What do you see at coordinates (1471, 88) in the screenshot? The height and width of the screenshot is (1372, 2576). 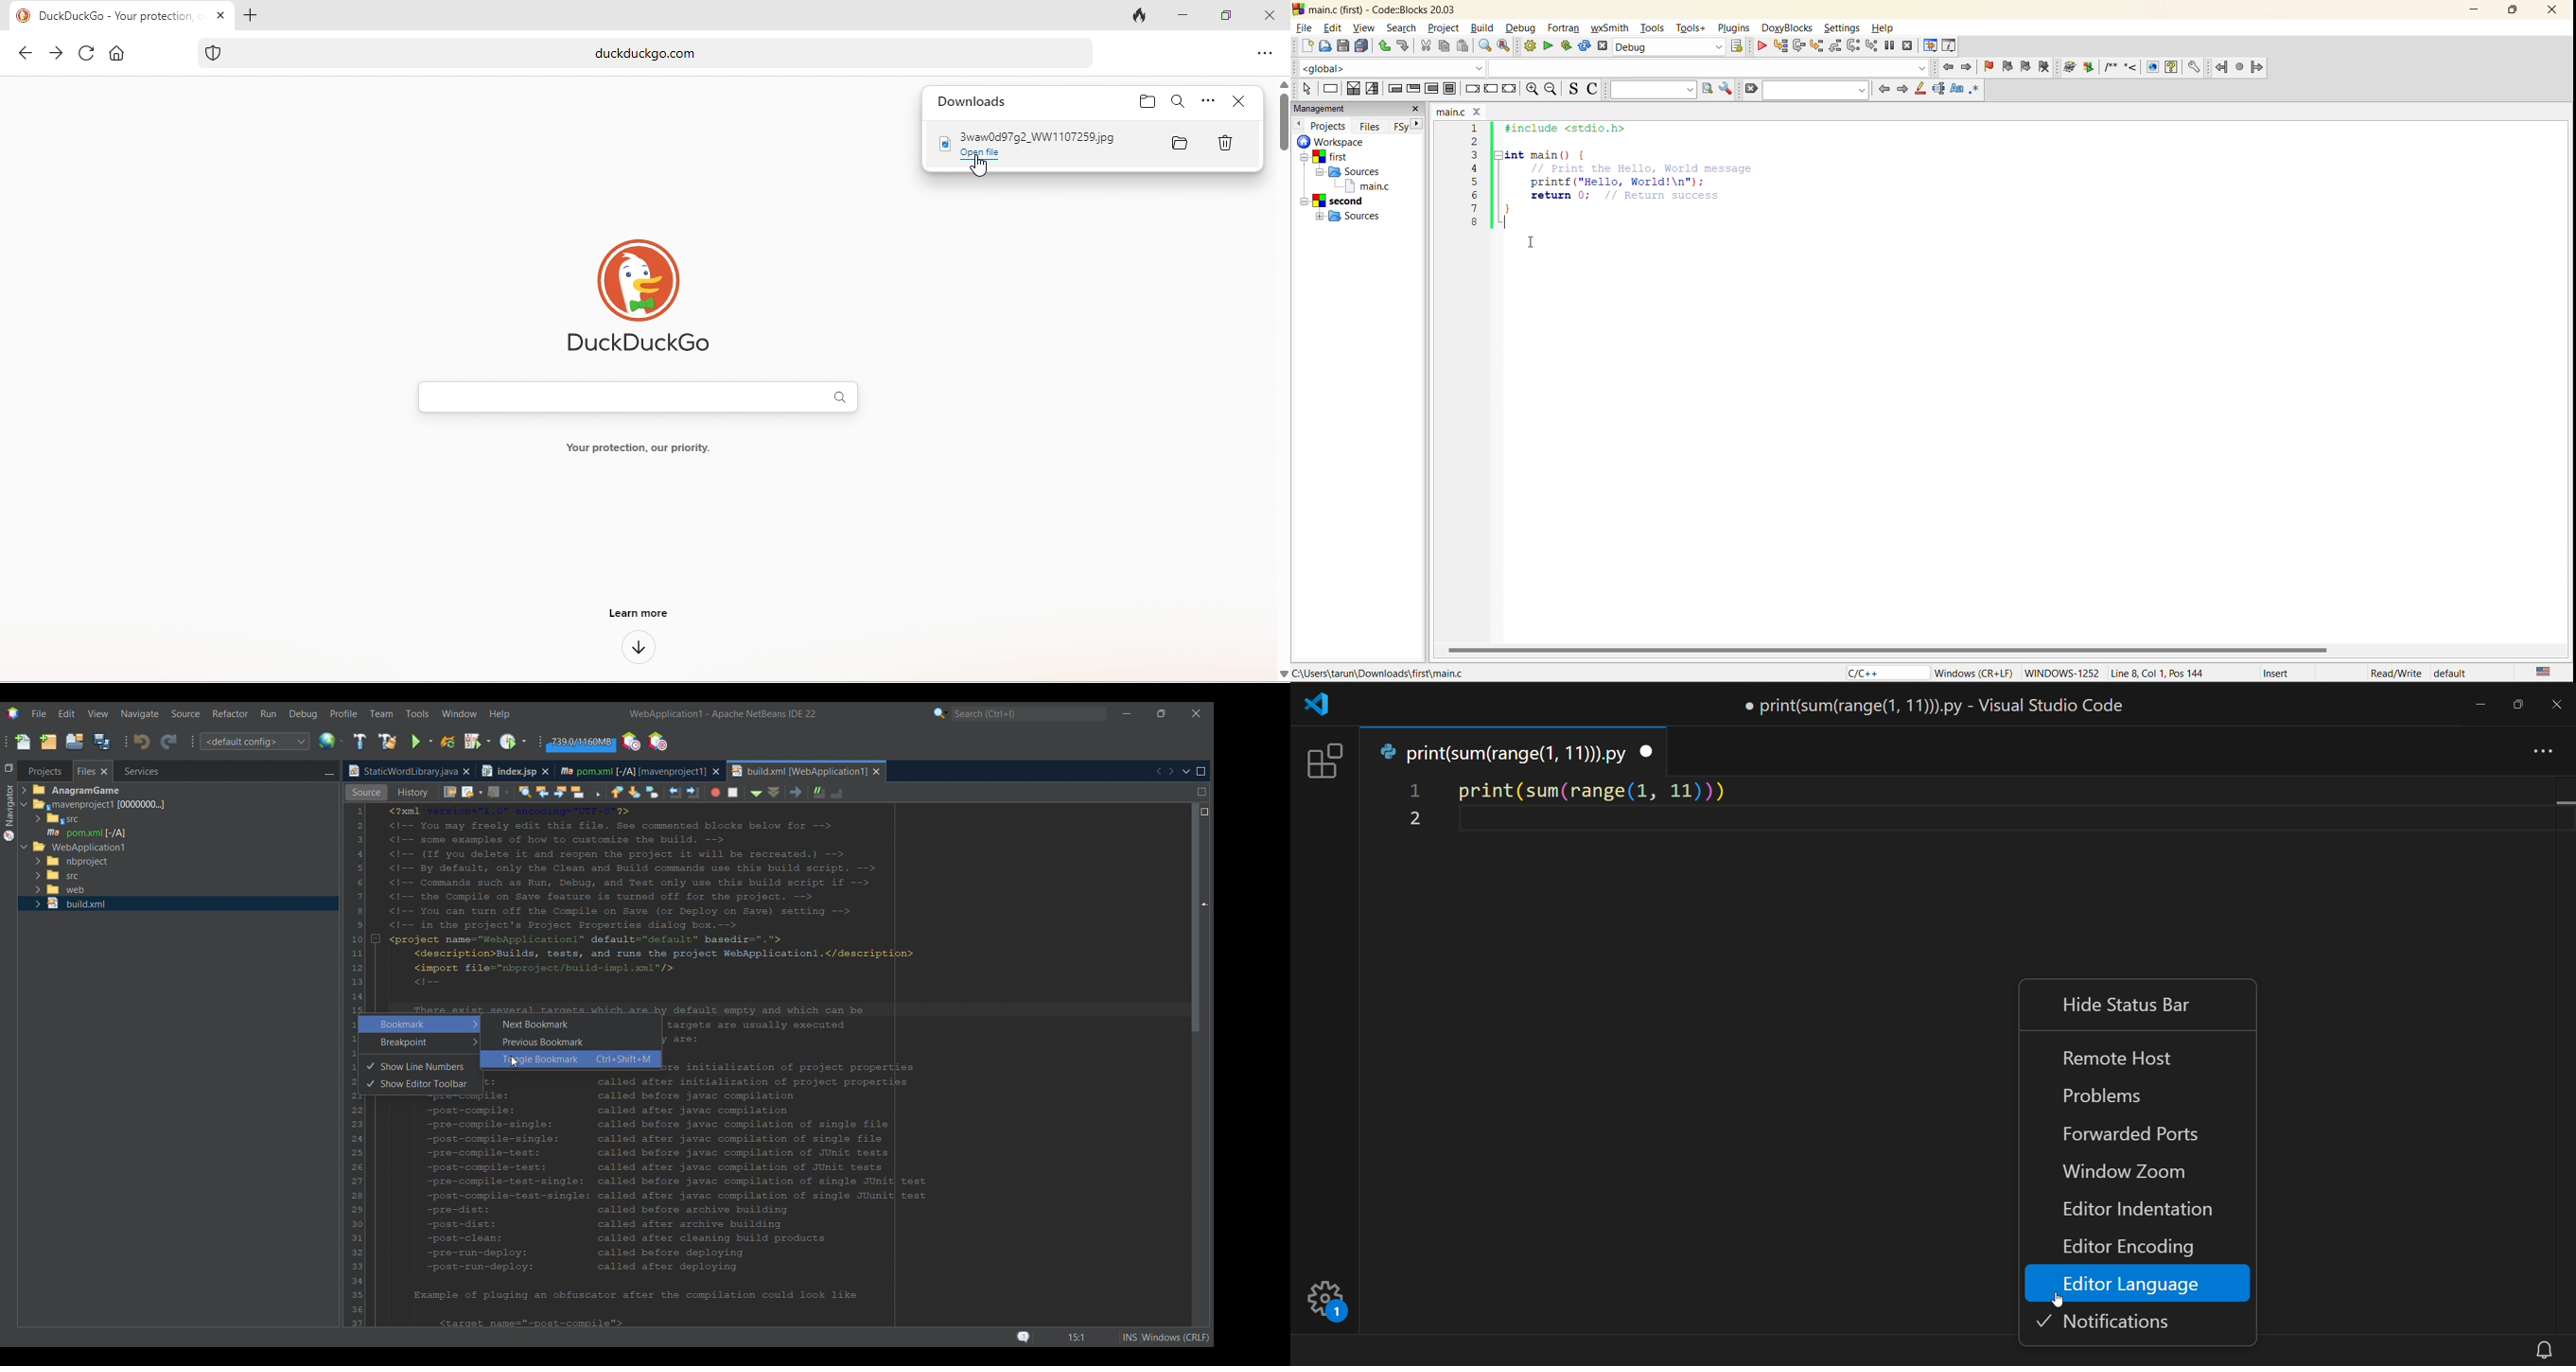 I see `break instruction` at bounding box center [1471, 88].